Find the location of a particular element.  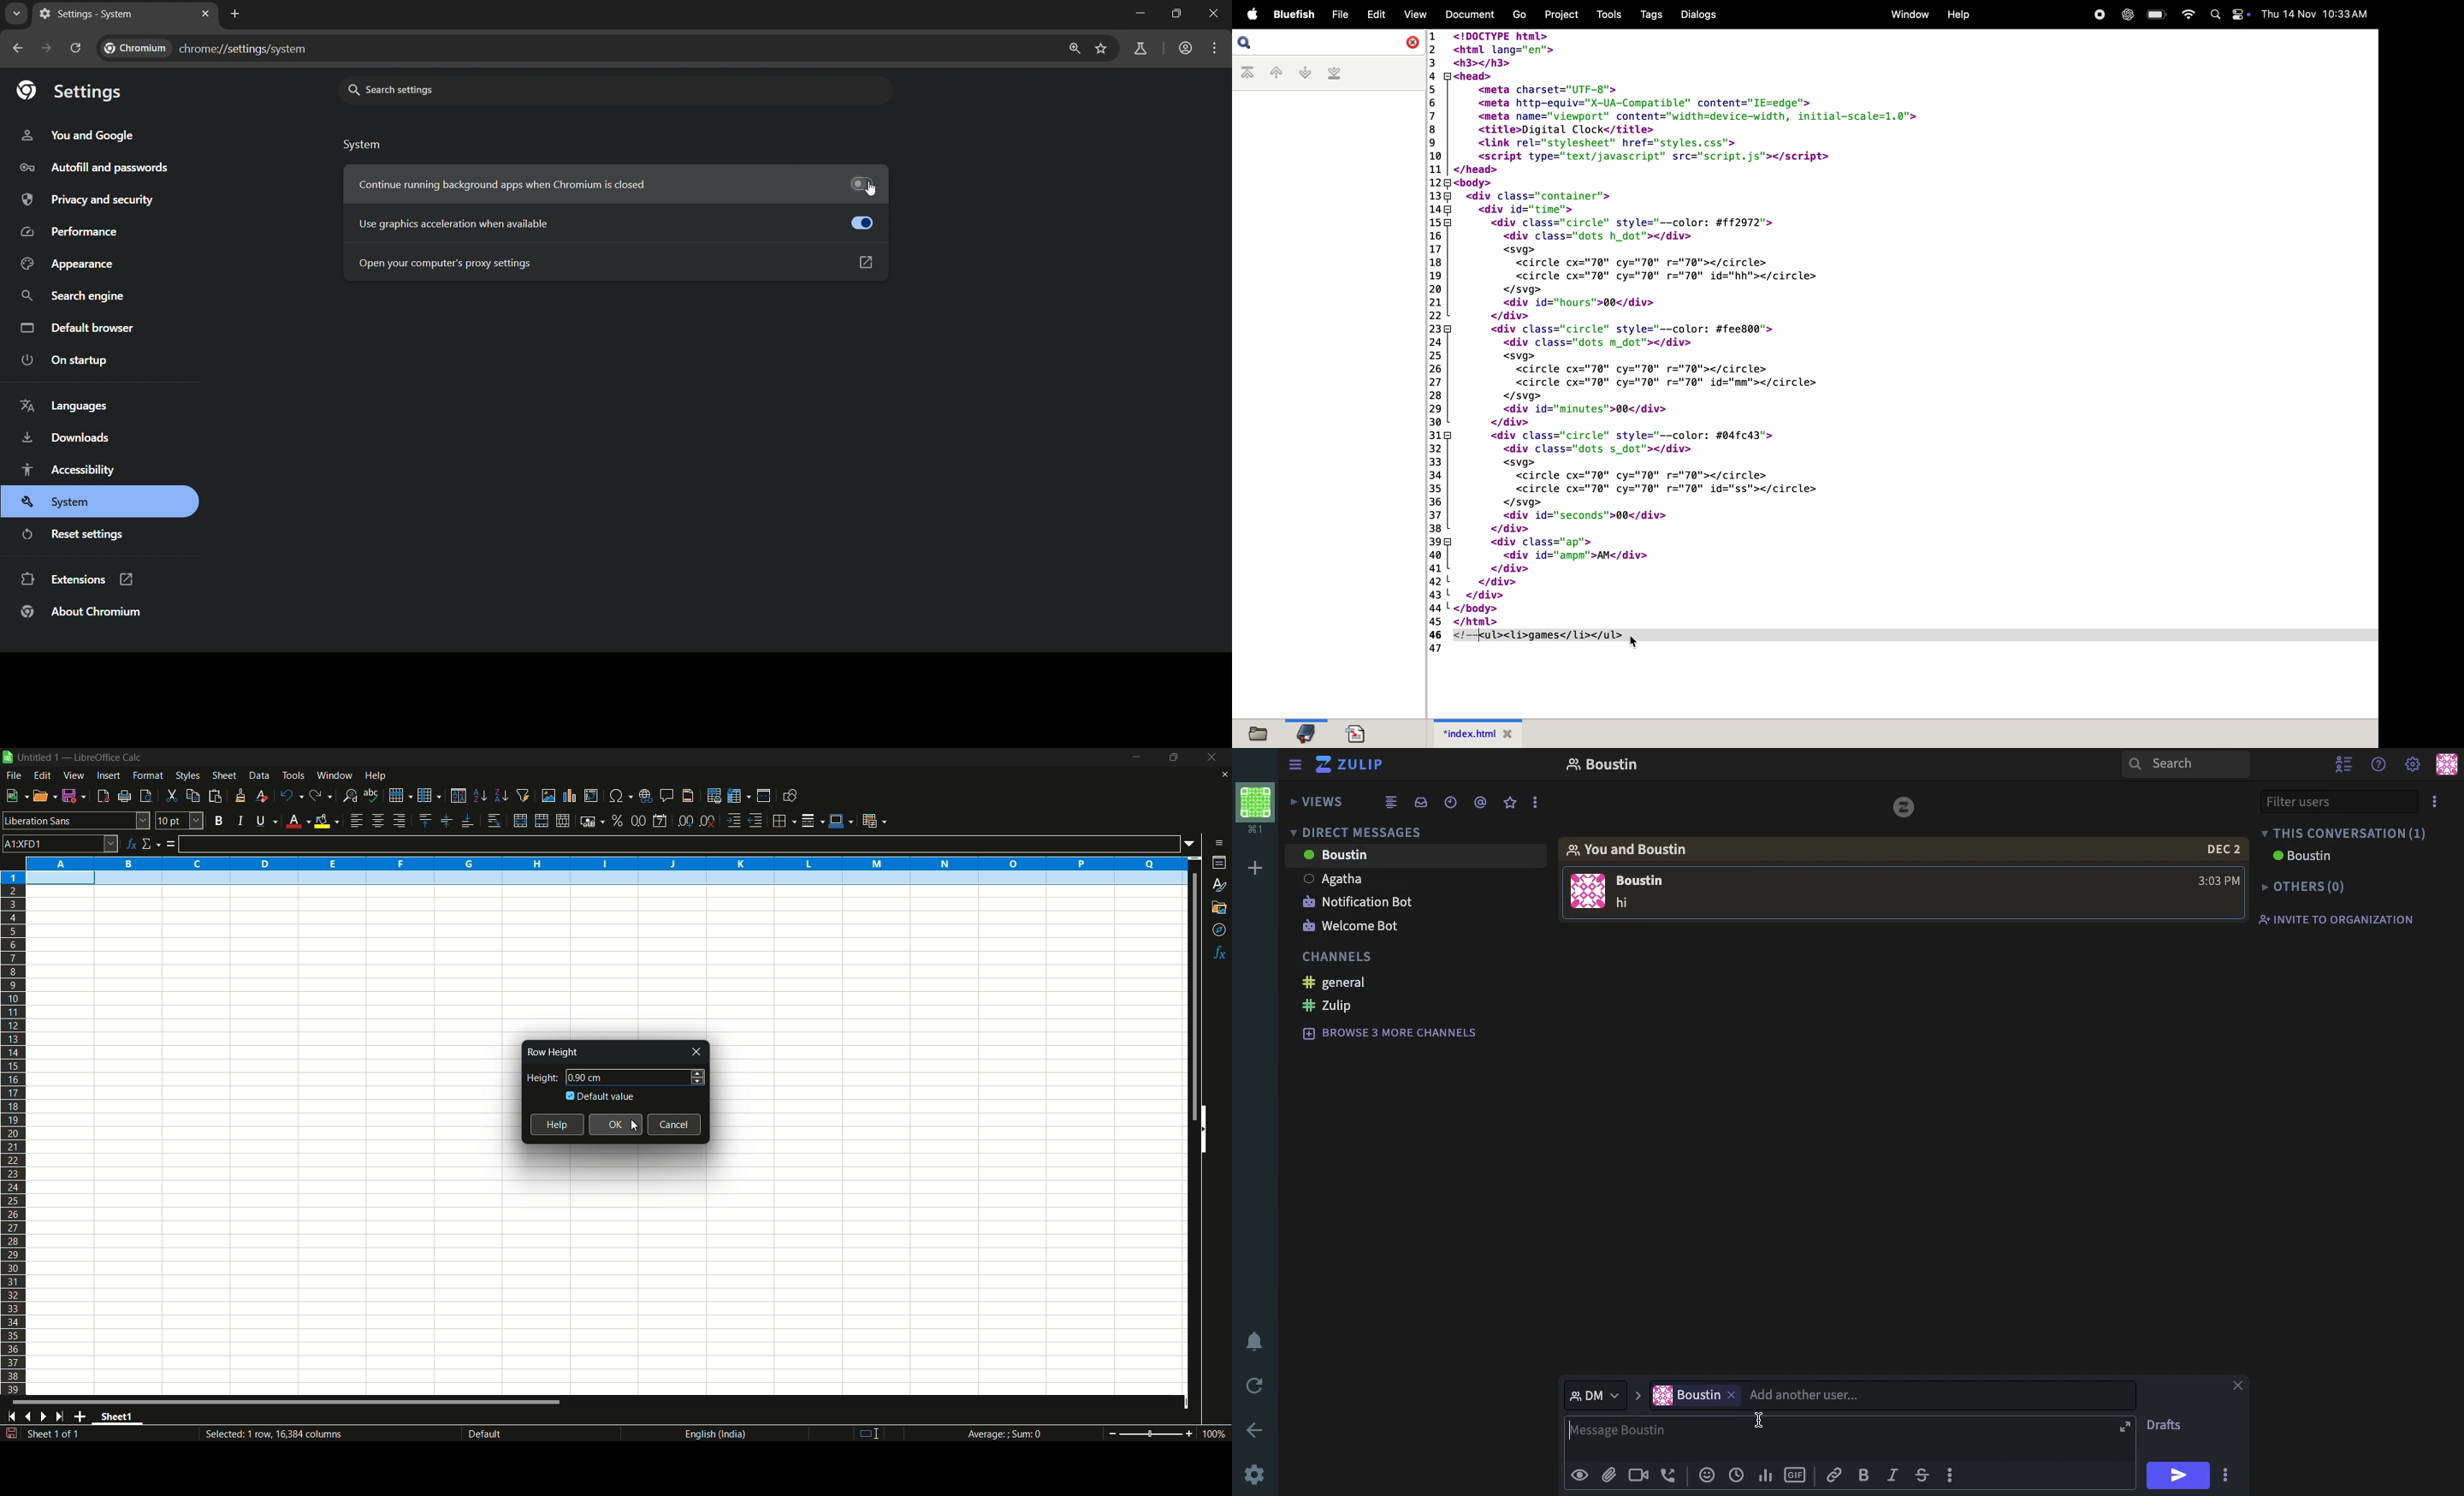

autofill and passwords is located at coordinates (94, 169).